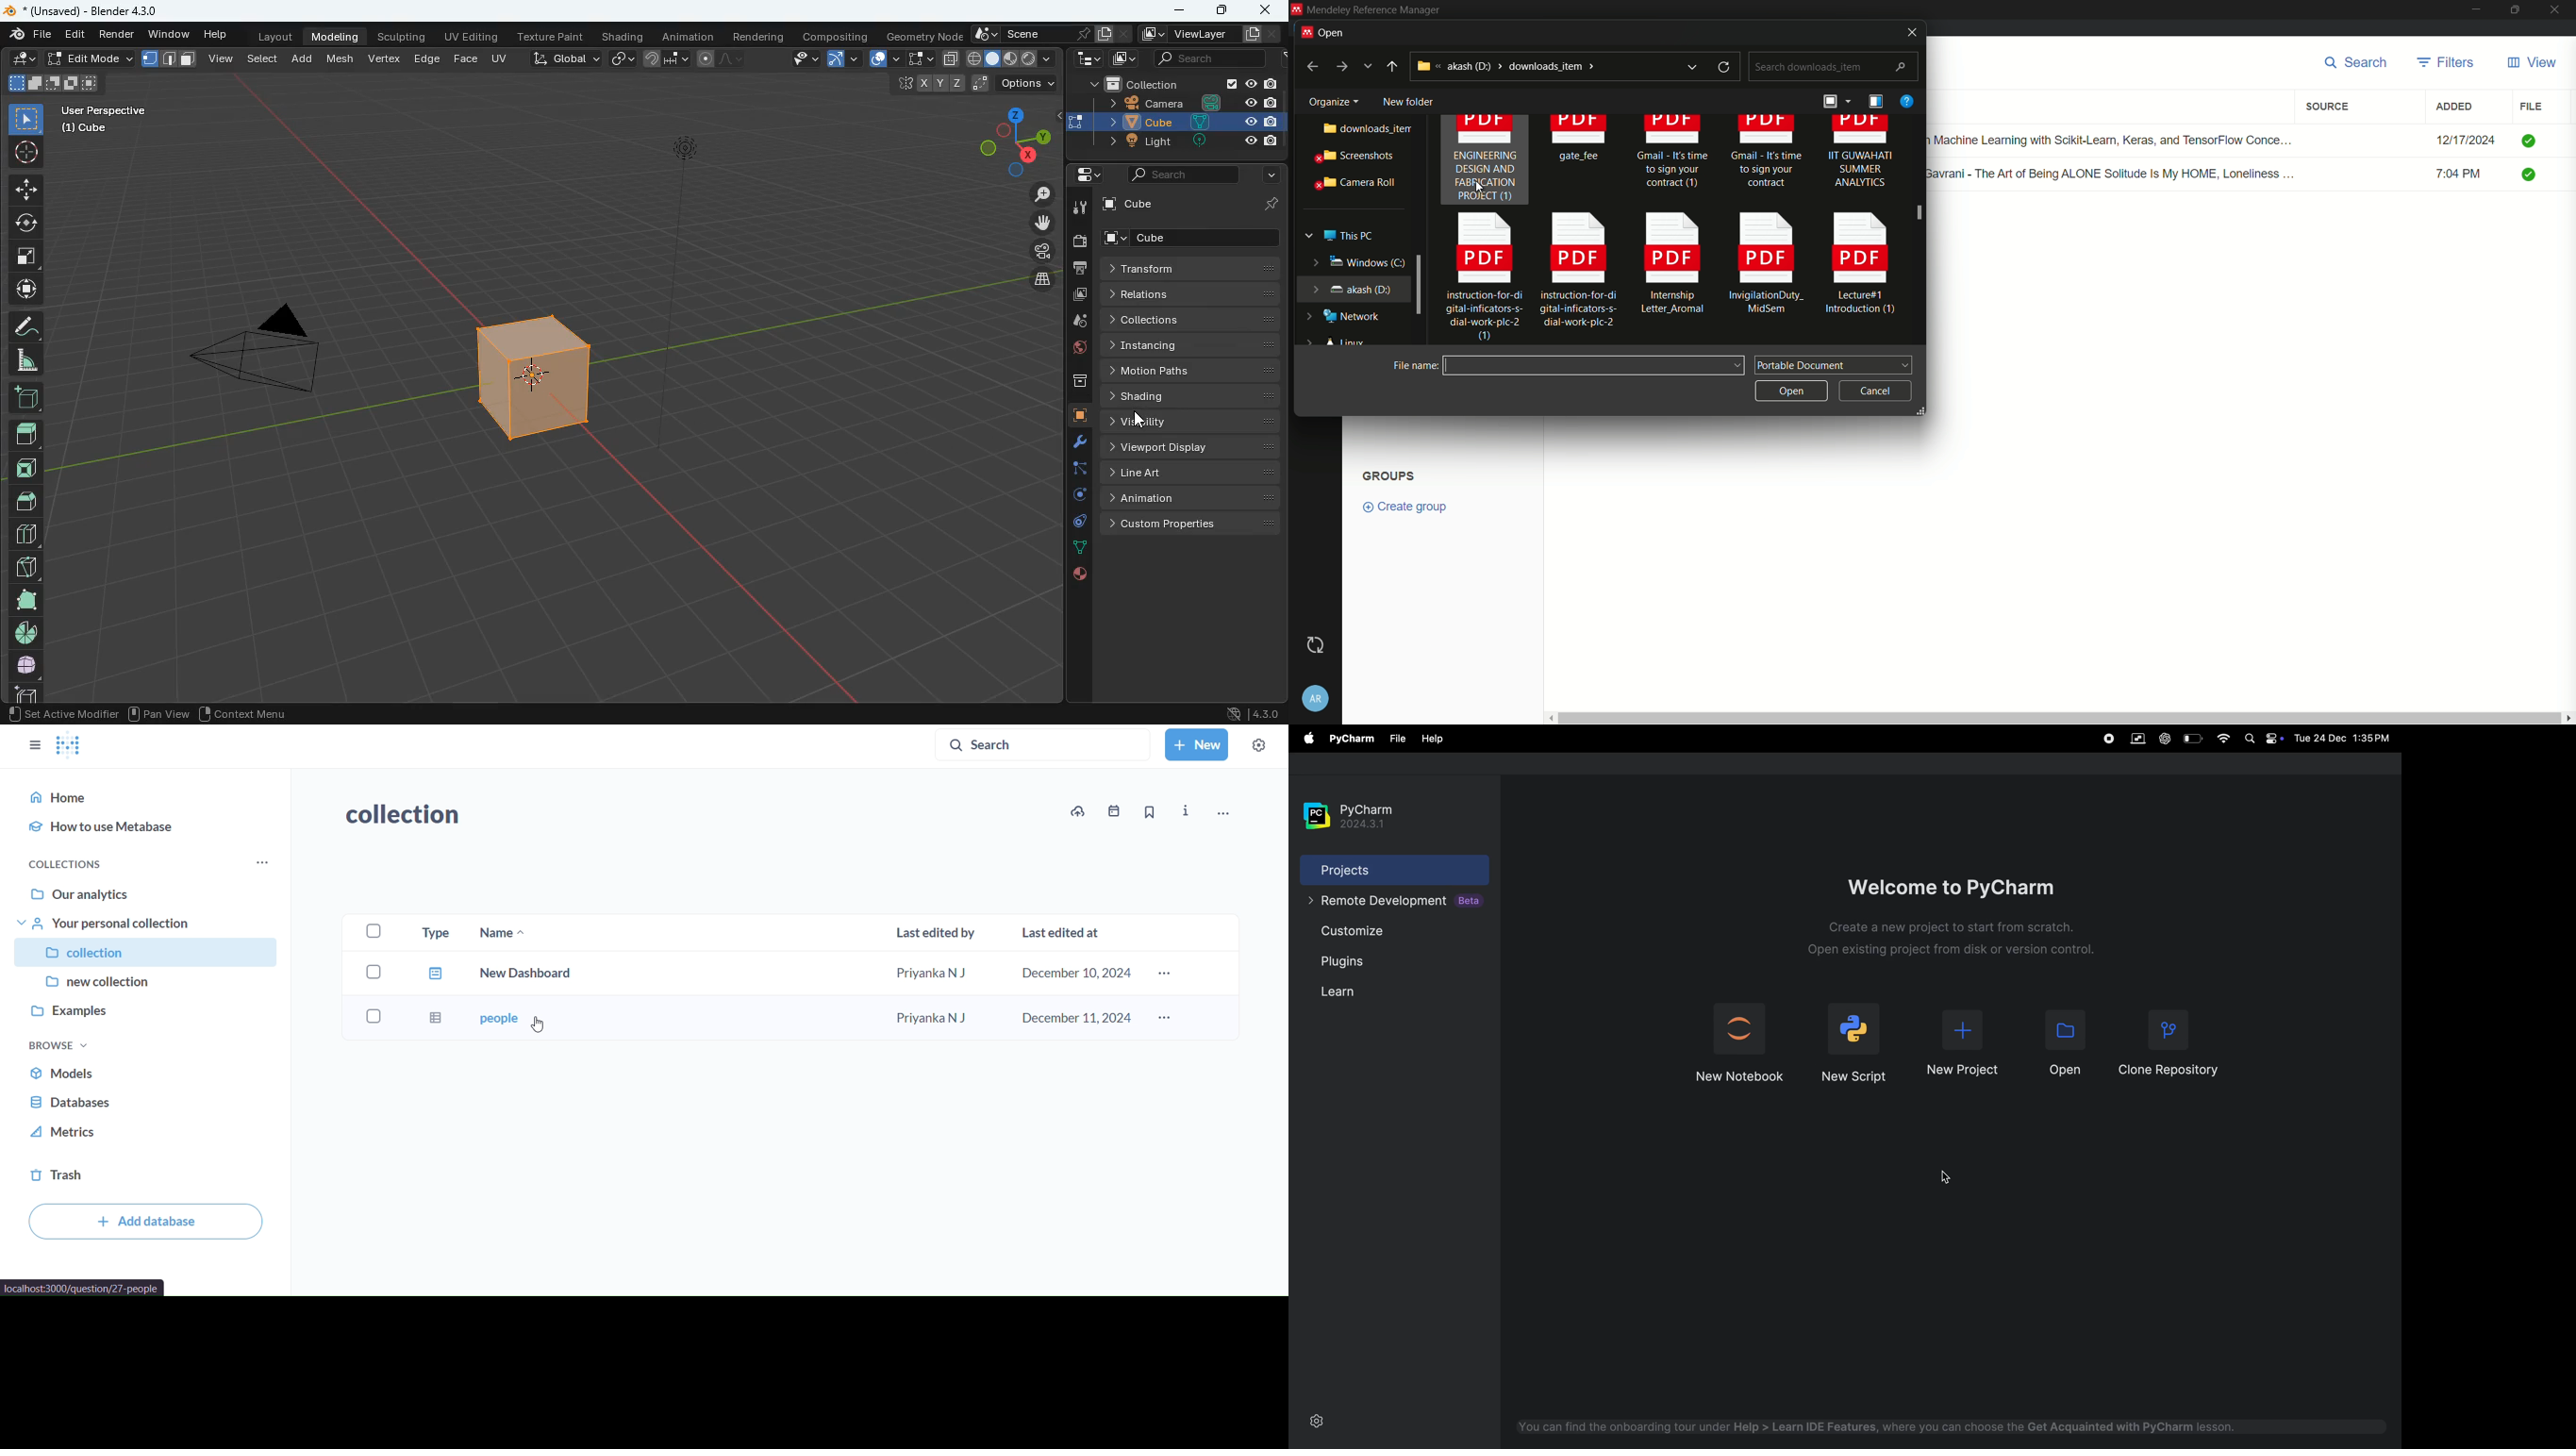 The image size is (2576, 1456). What do you see at coordinates (1834, 103) in the screenshot?
I see `arrange` at bounding box center [1834, 103].